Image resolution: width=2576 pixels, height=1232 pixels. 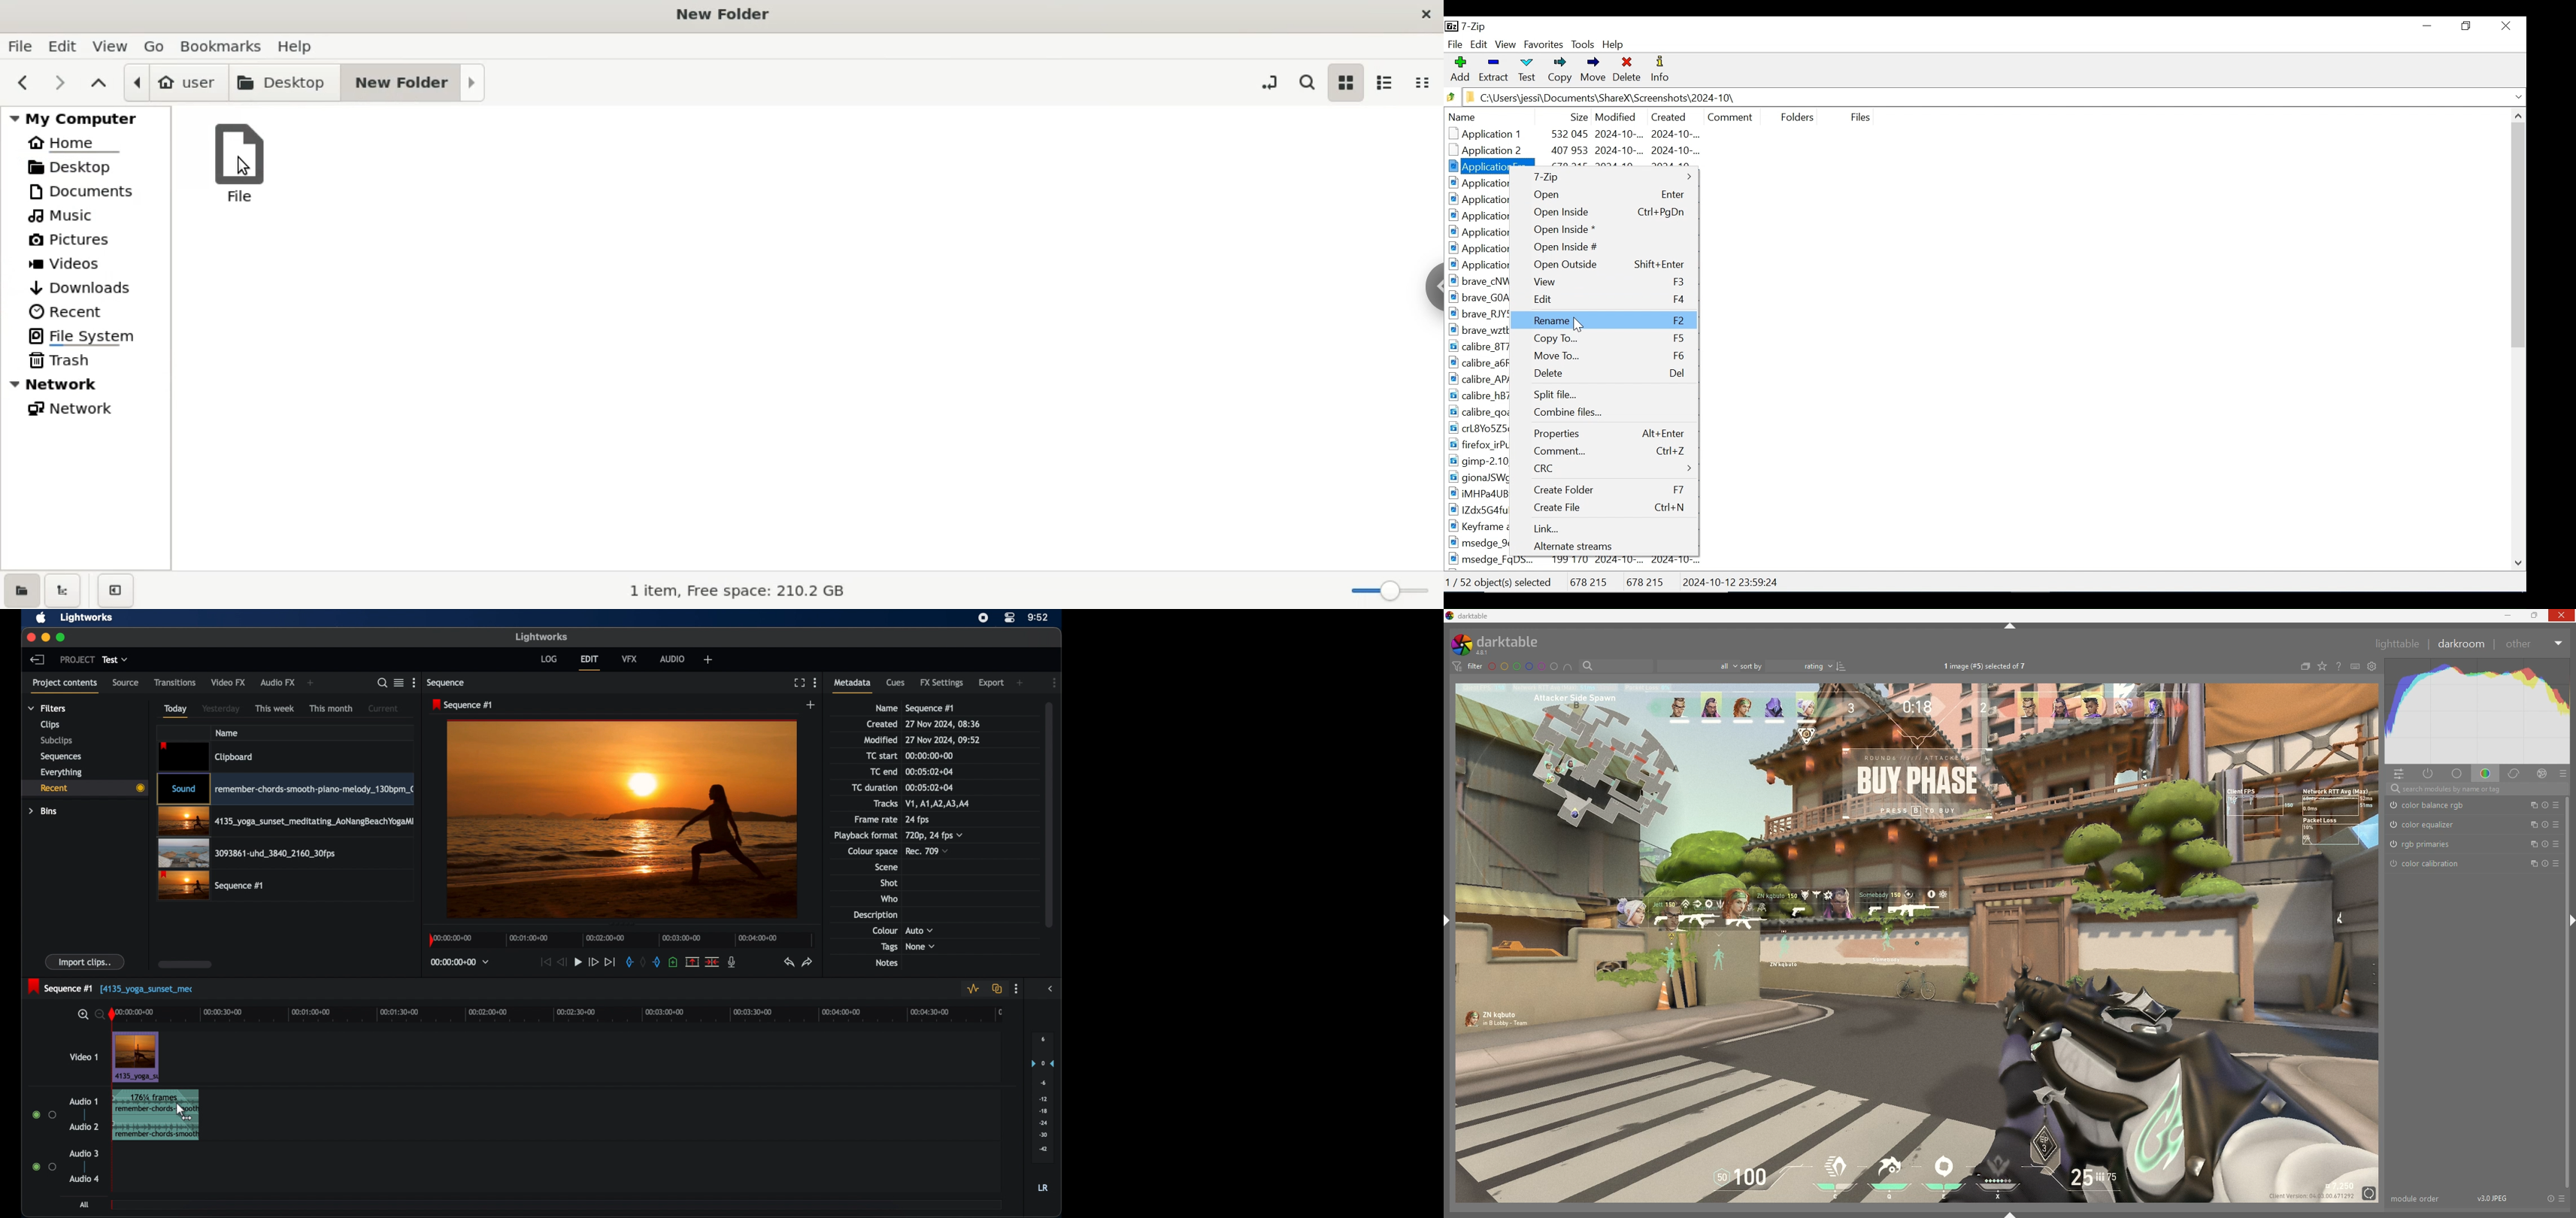 I want to click on Vertical Scroll bar, so click(x=2519, y=234).